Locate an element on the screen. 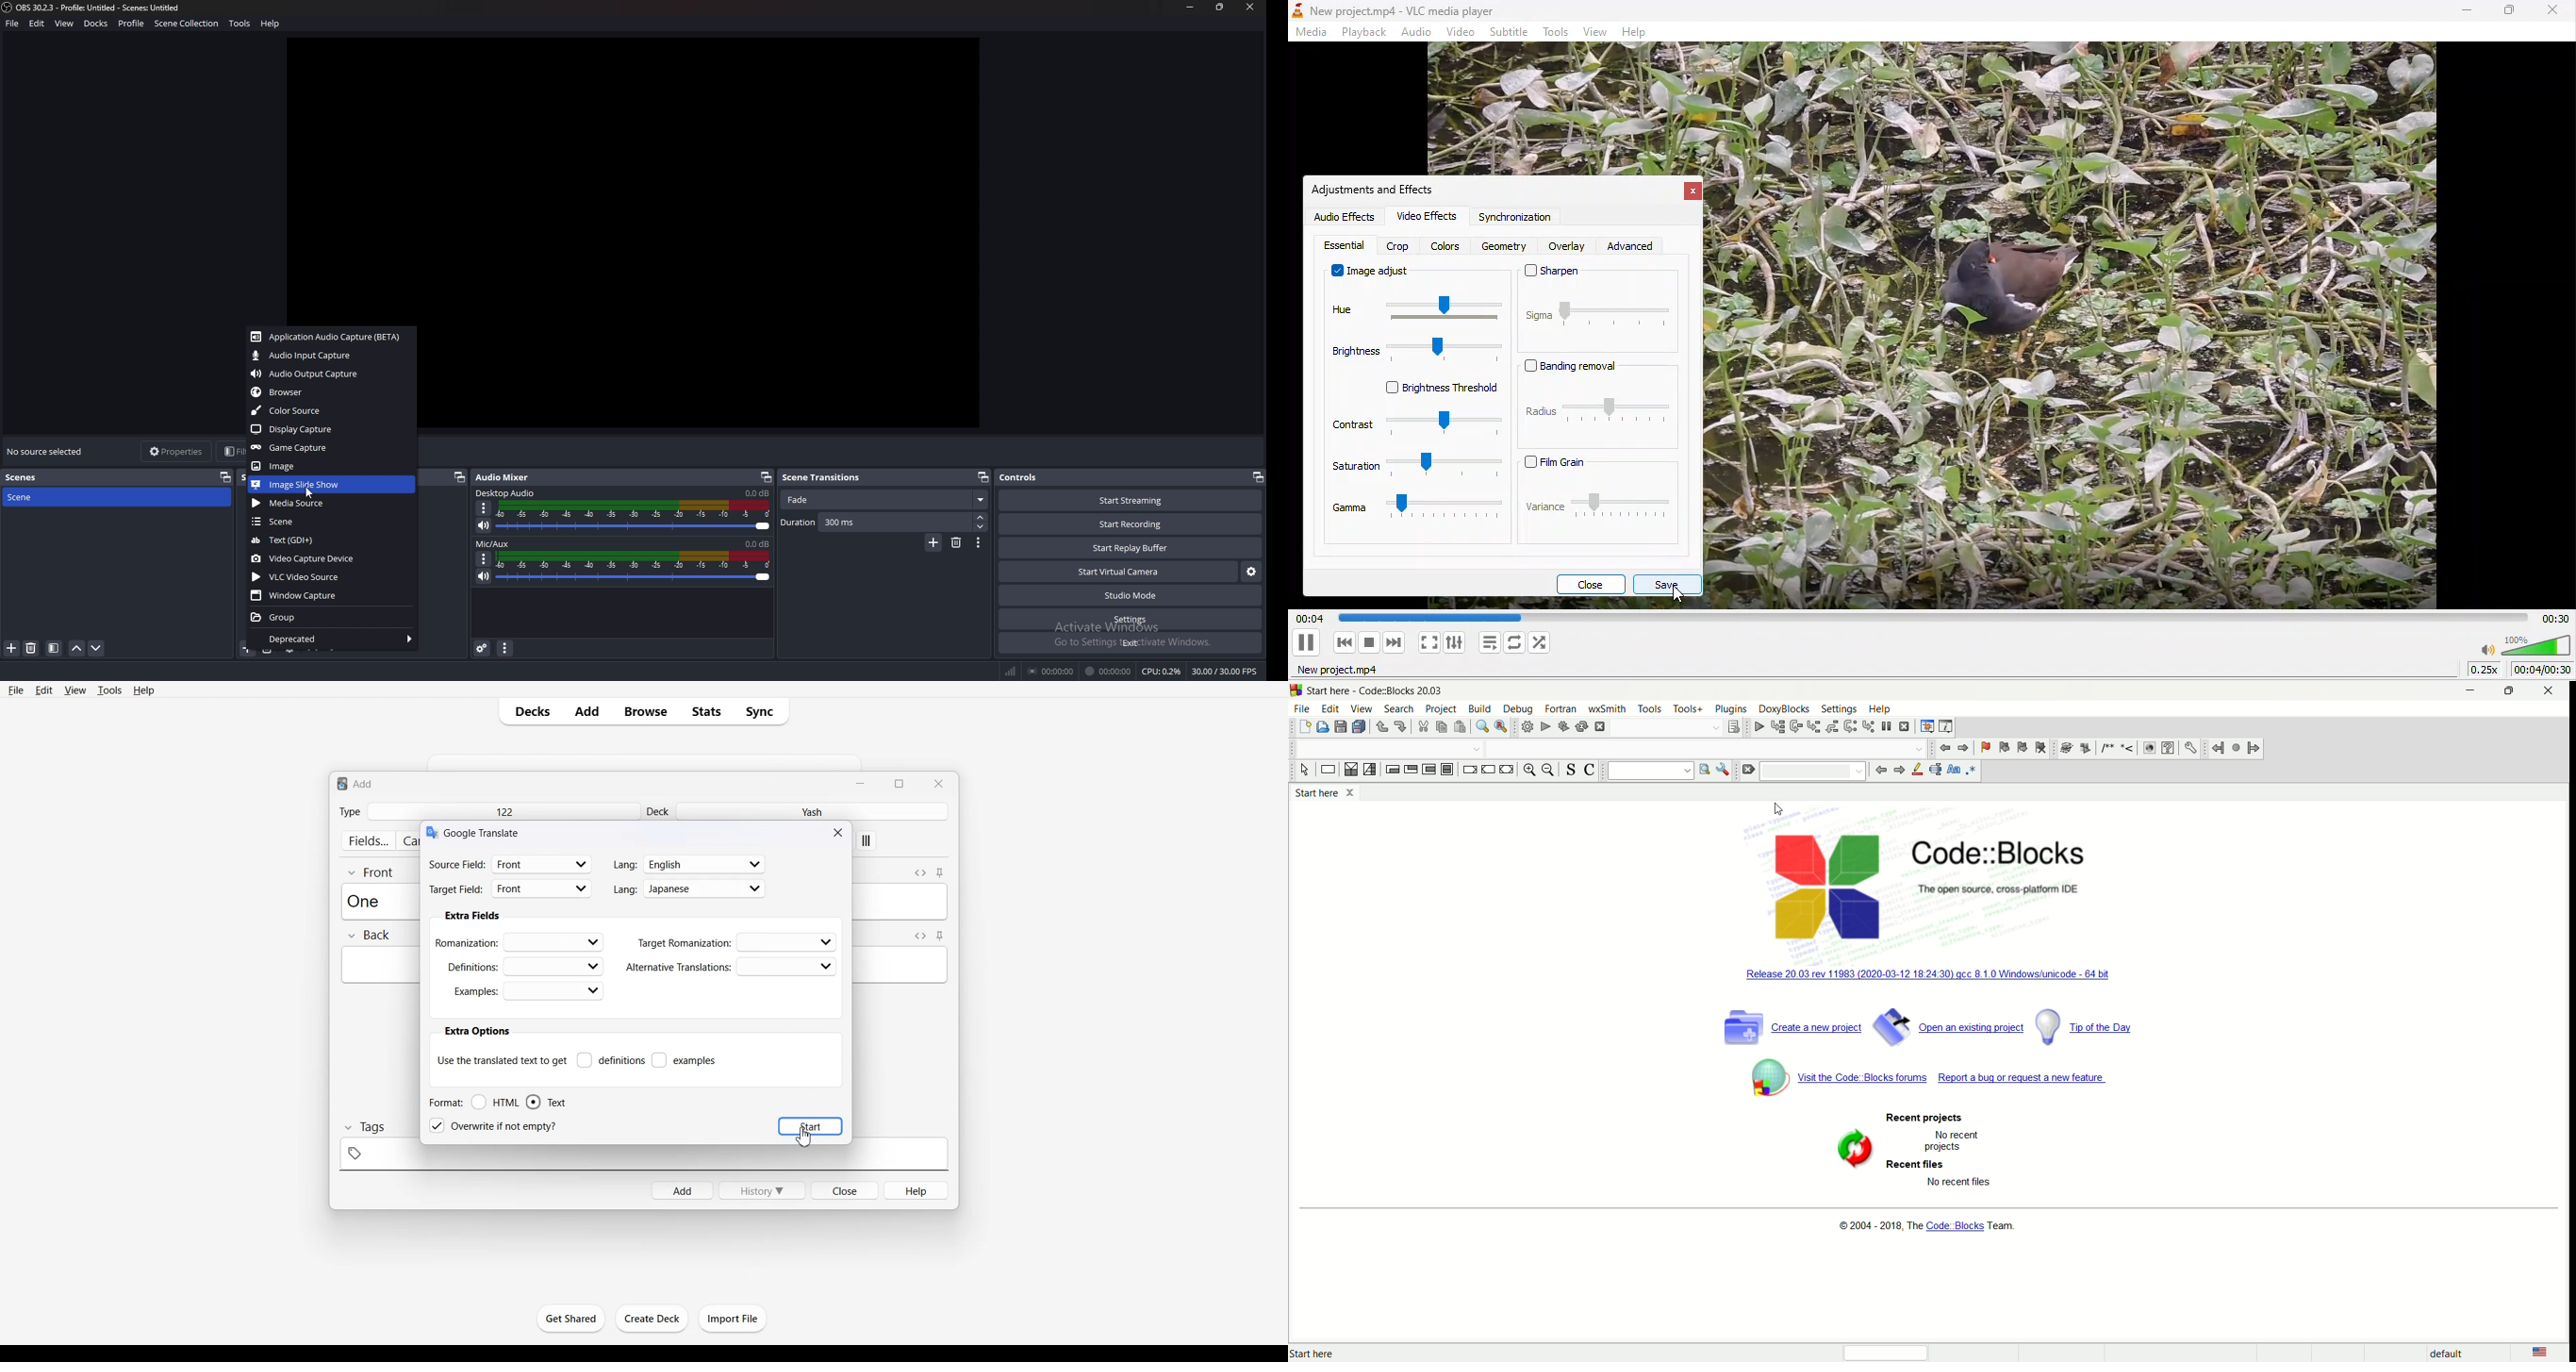 Image resolution: width=2576 pixels, height=1372 pixels. resize is located at coordinates (1219, 7).